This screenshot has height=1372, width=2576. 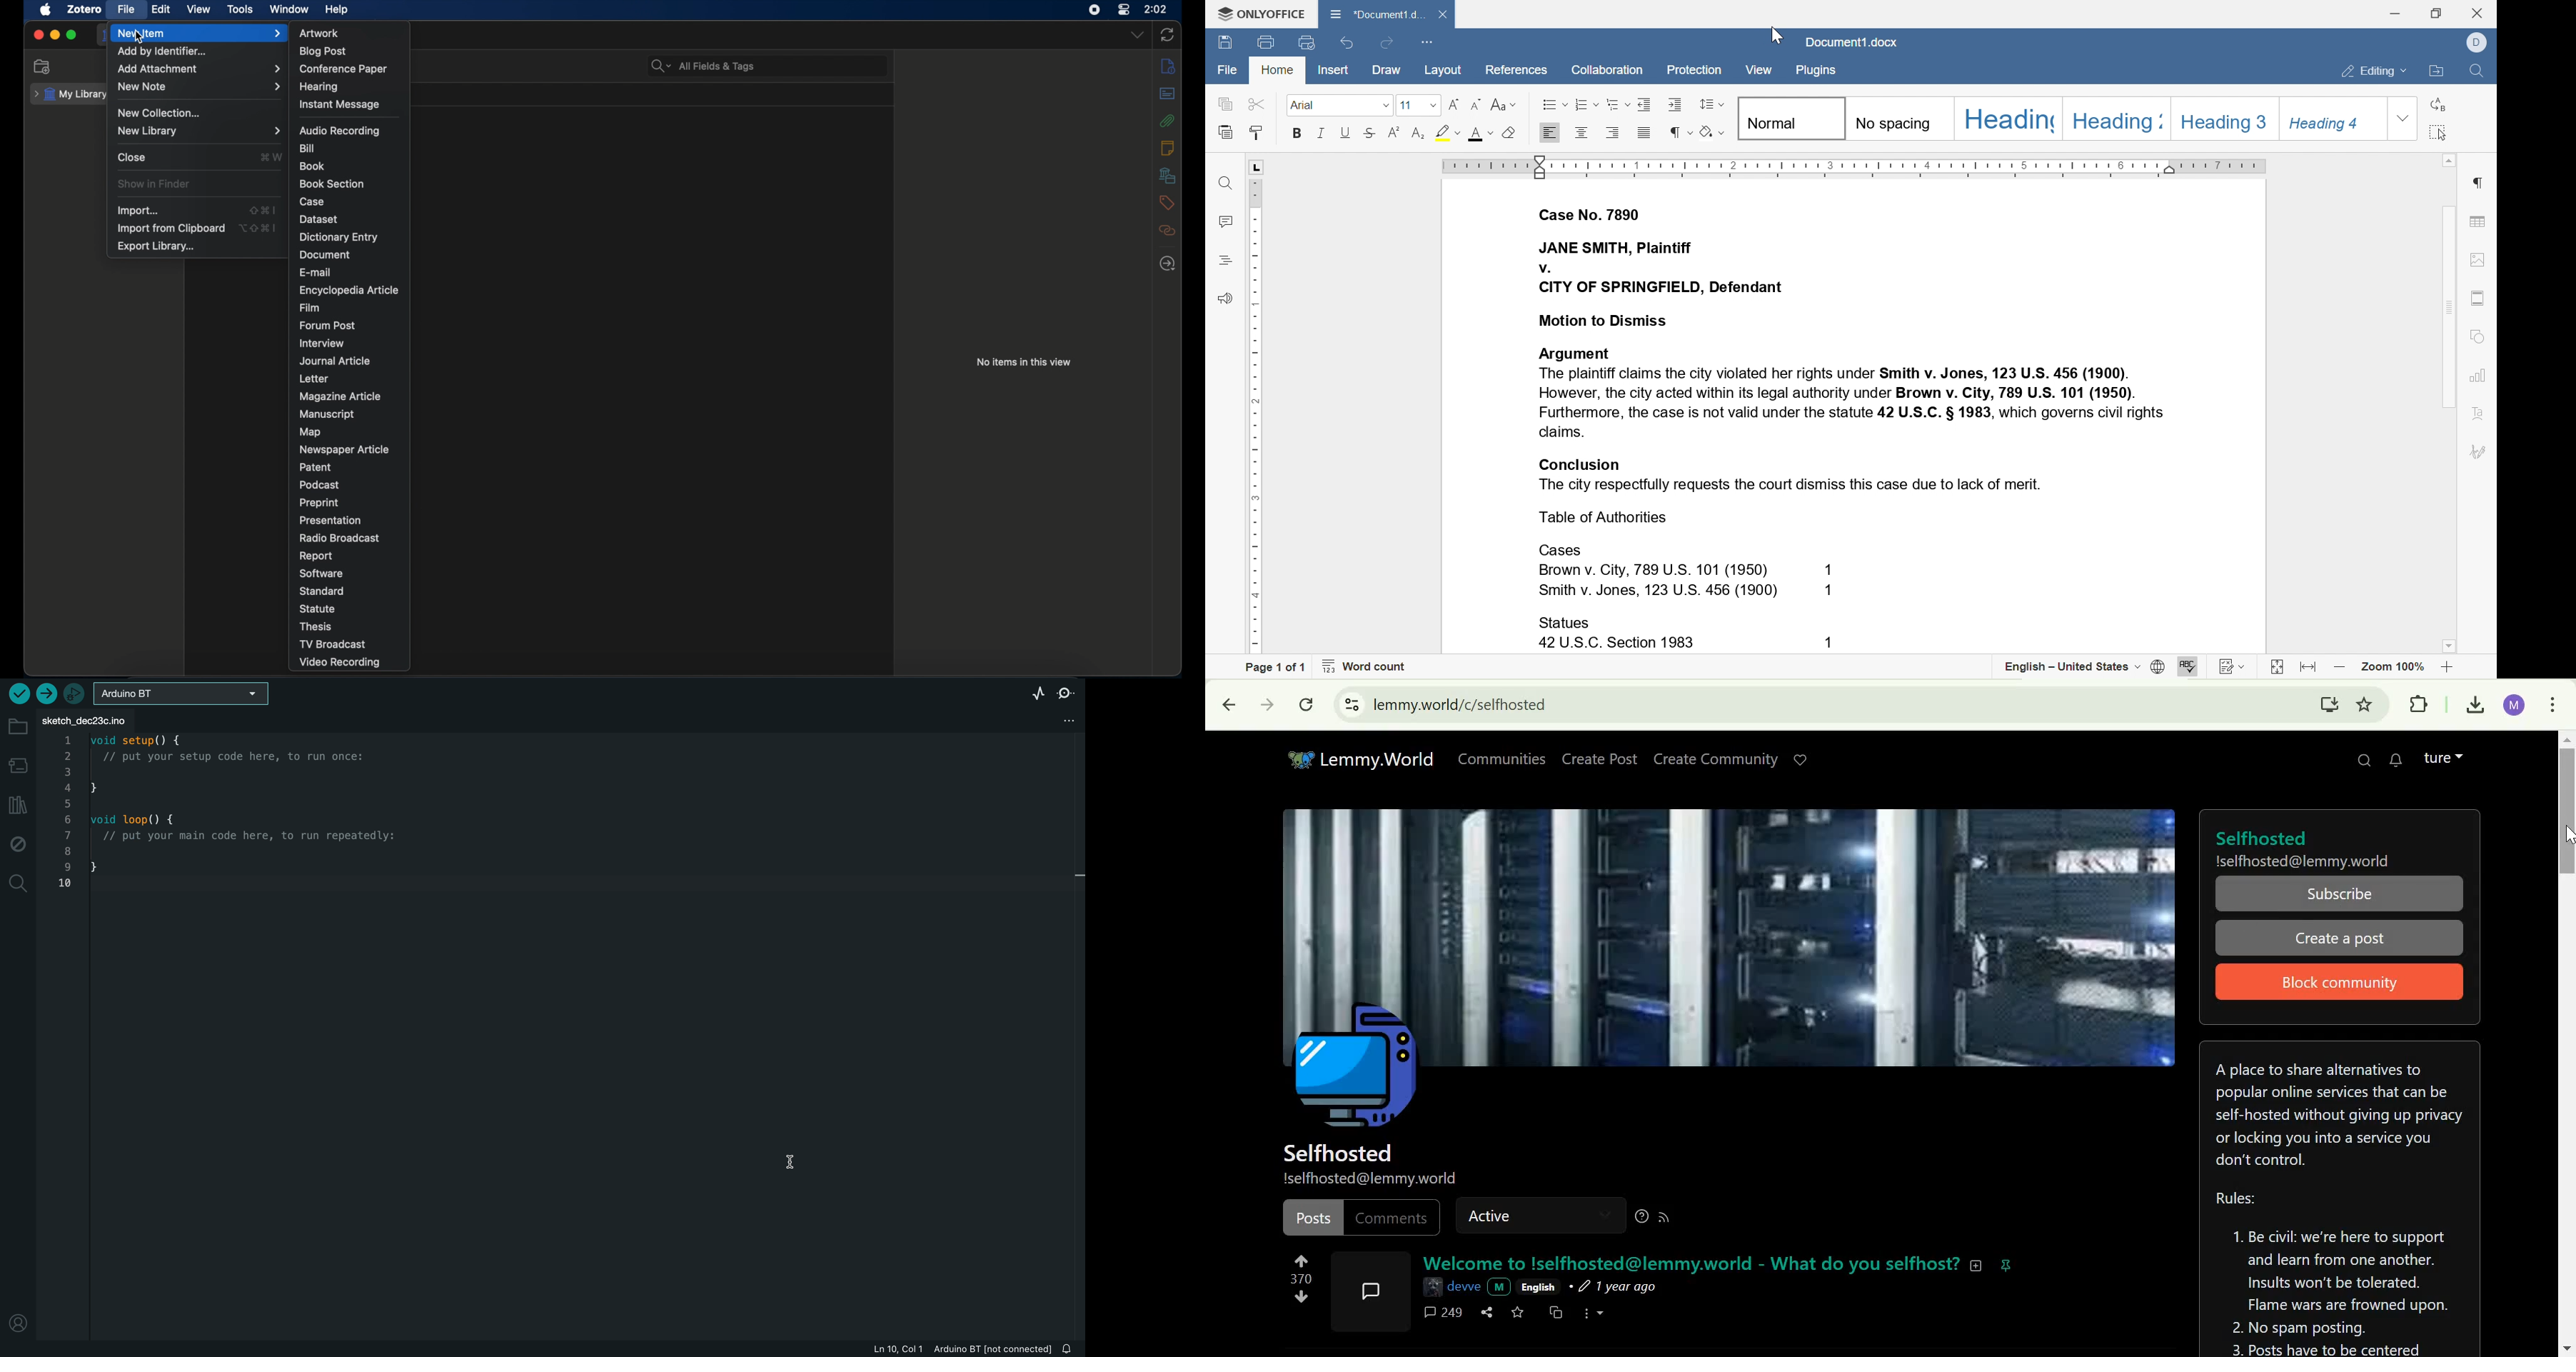 What do you see at coordinates (2447, 262) in the screenshot?
I see `scroll bar` at bounding box center [2447, 262].